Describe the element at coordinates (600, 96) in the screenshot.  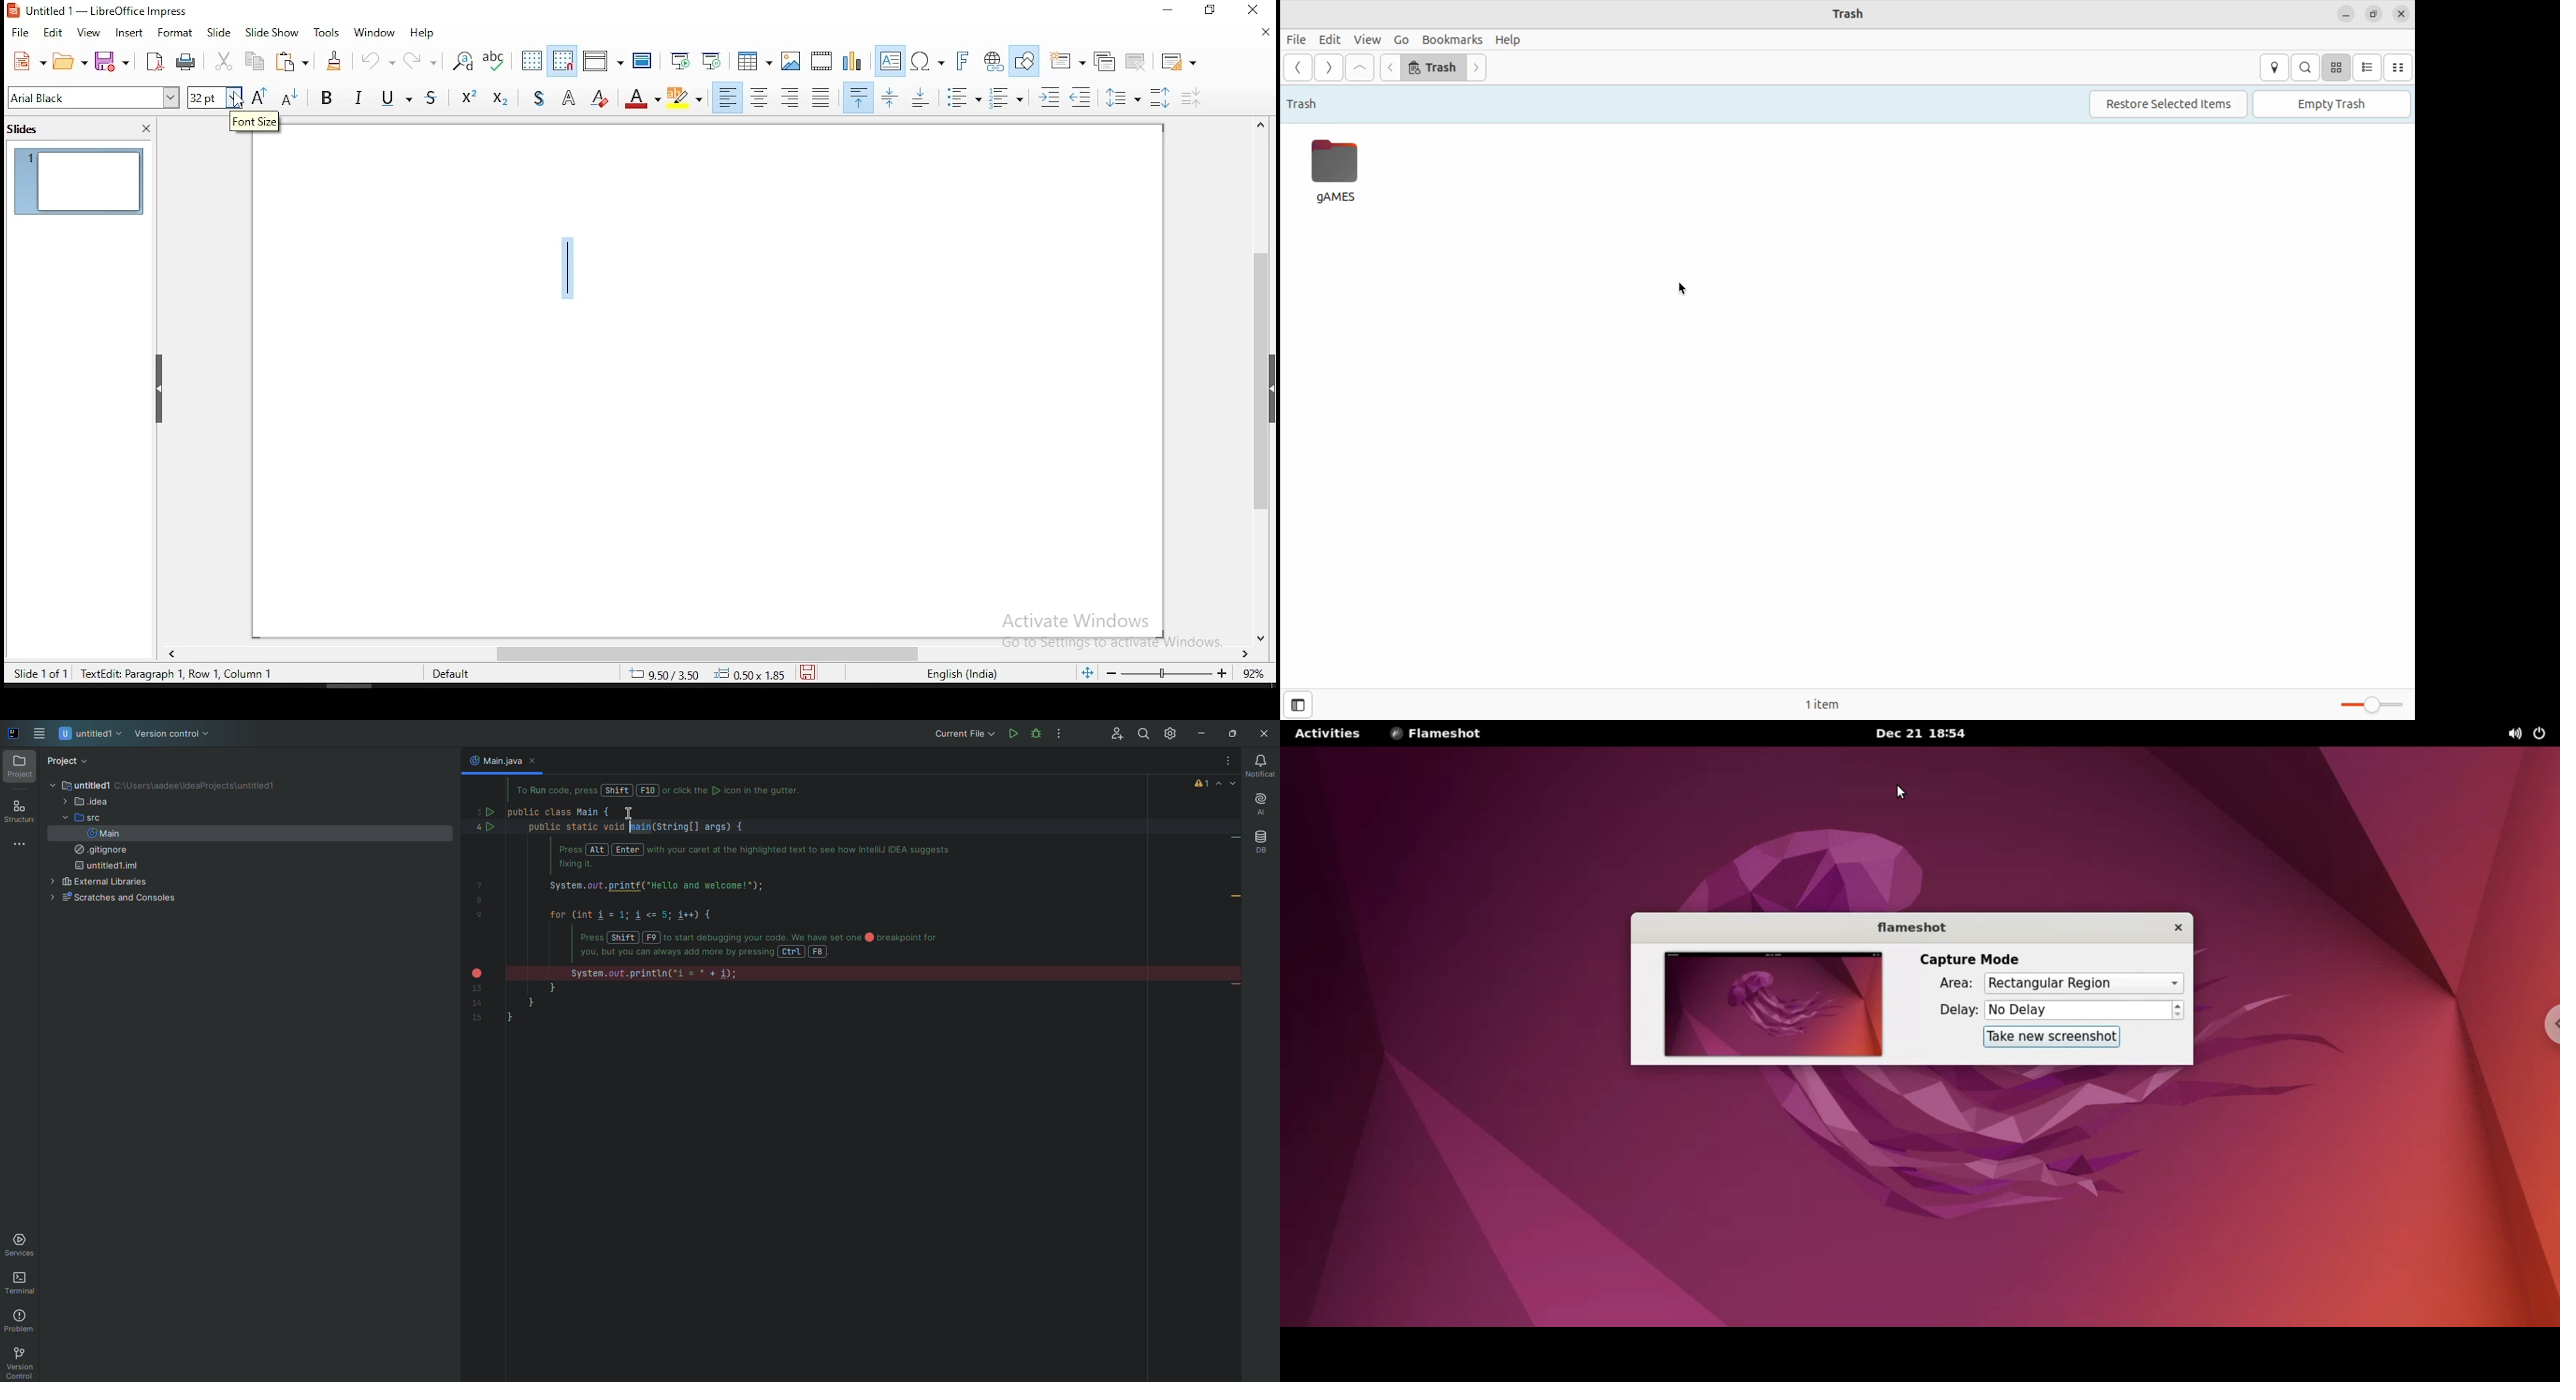
I see `Erase style` at that location.